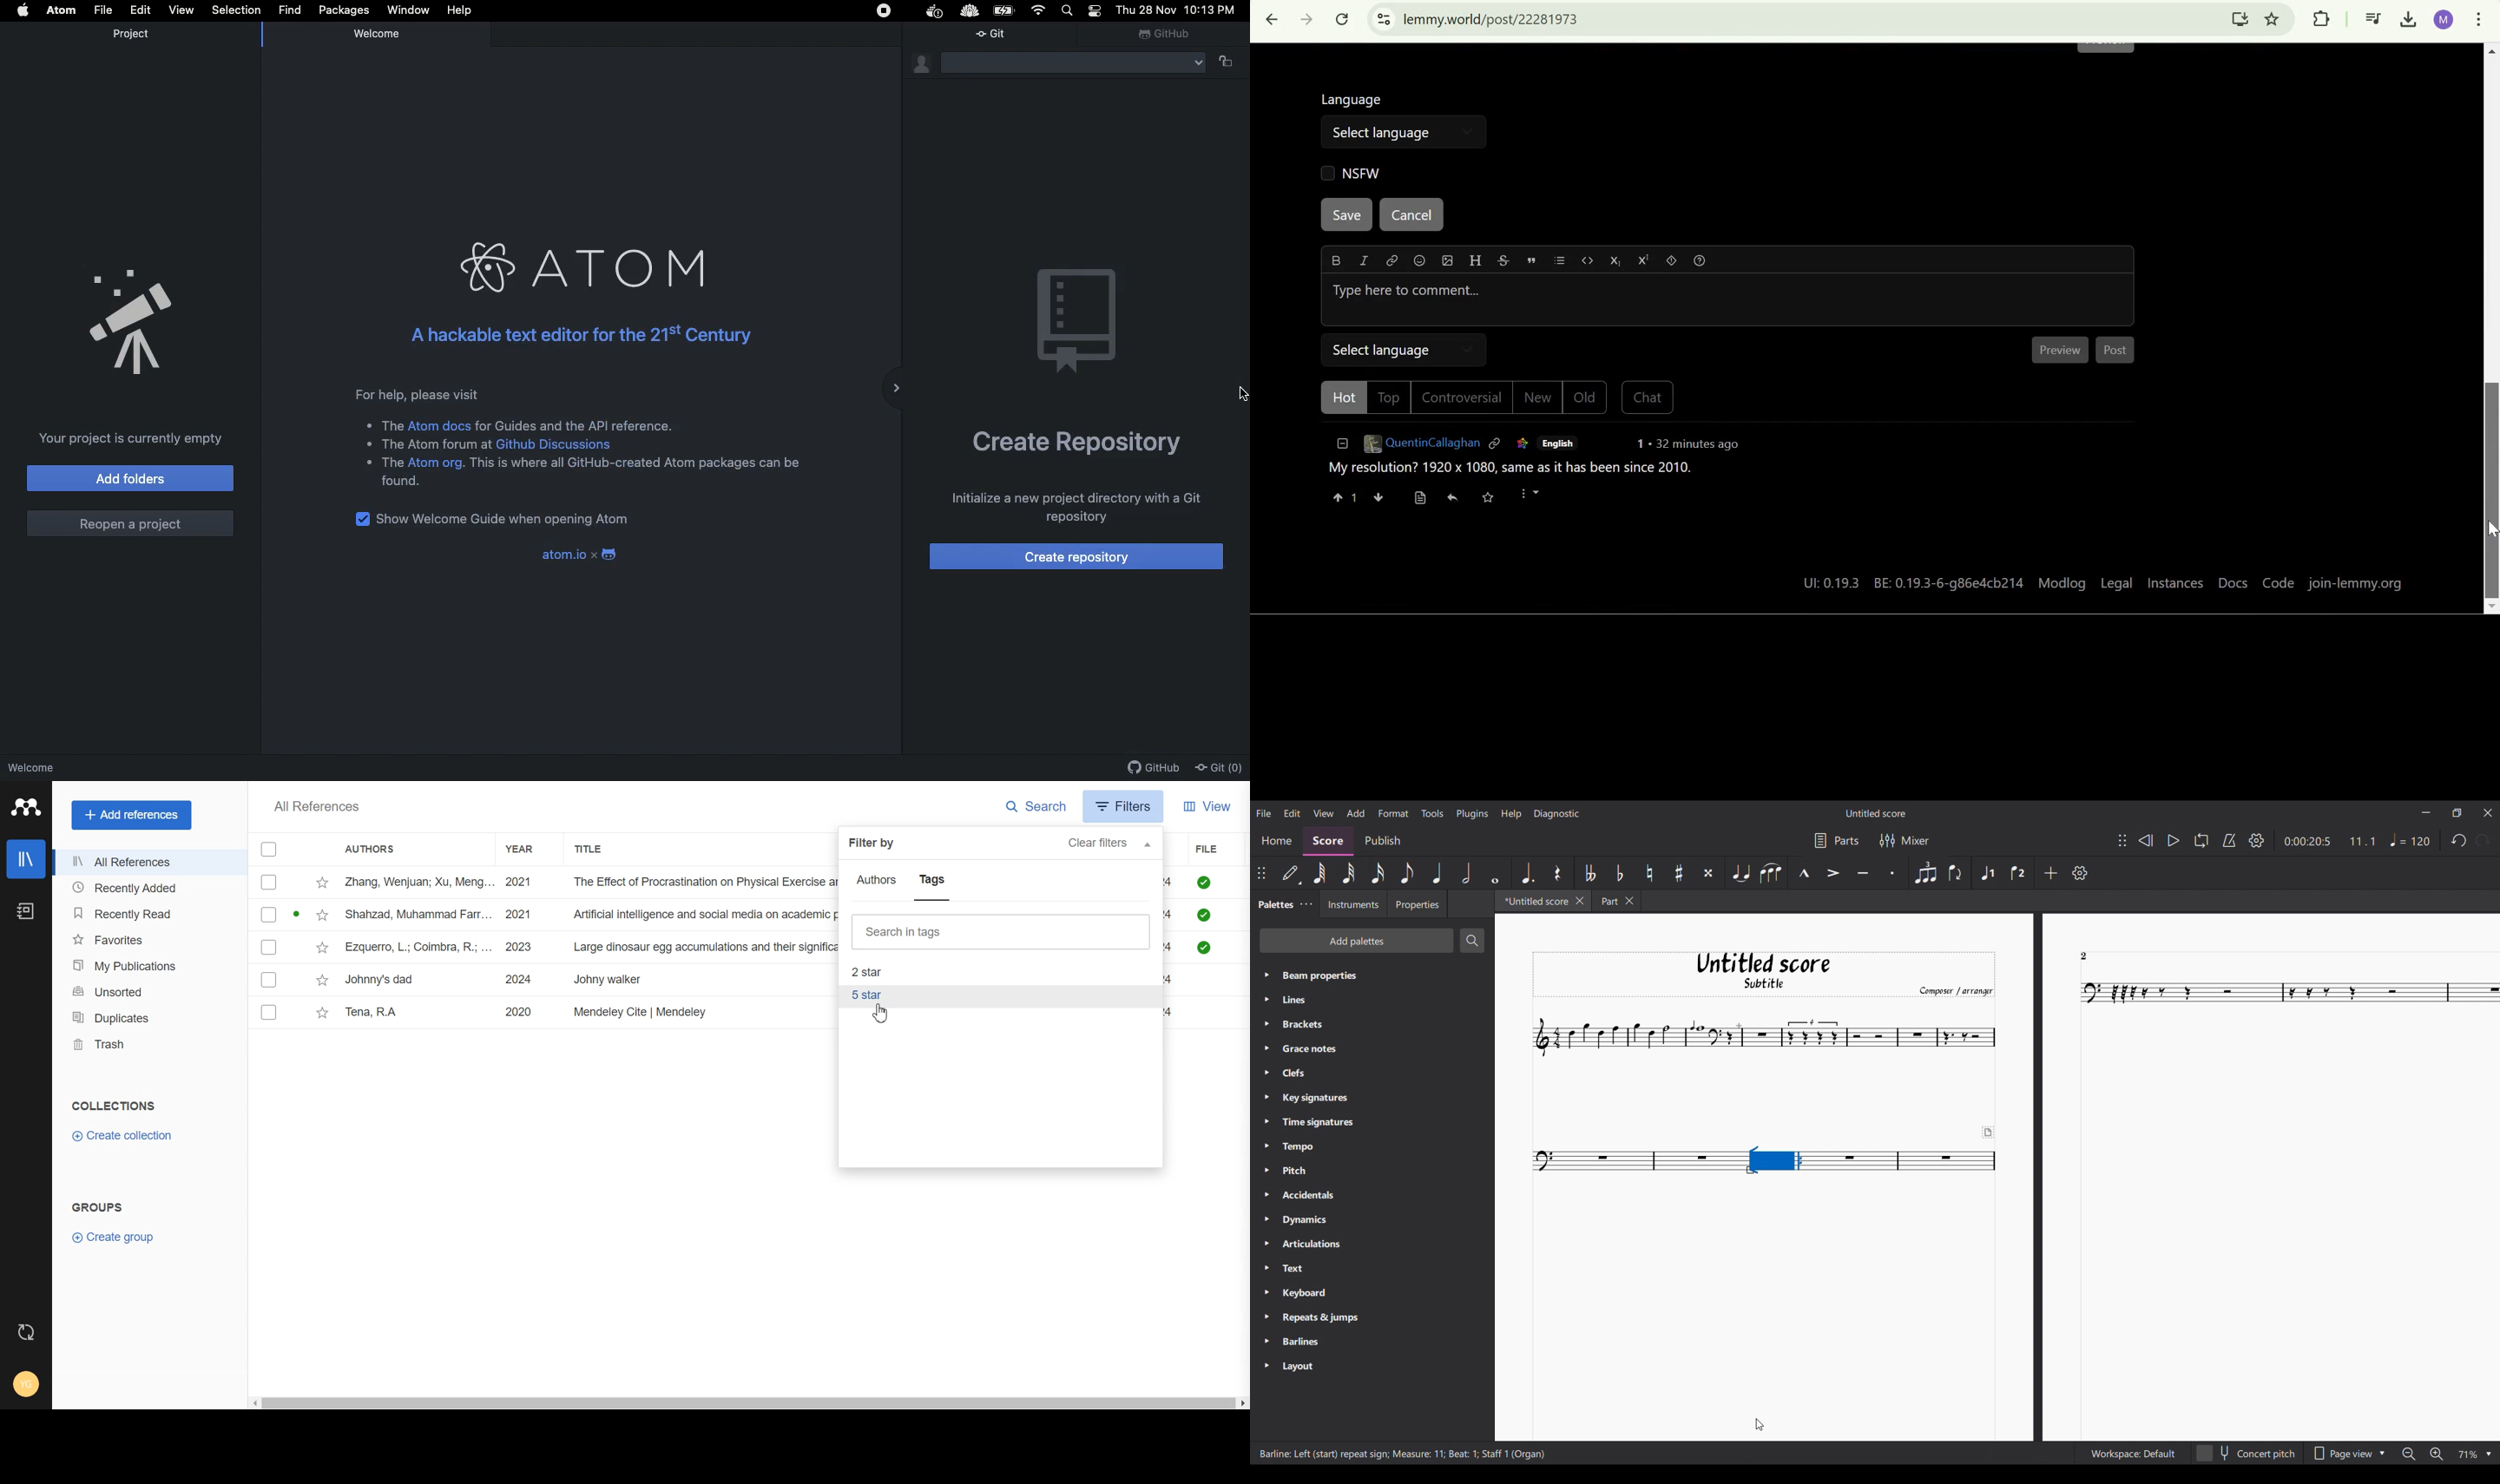 The image size is (2520, 1484). What do you see at coordinates (2482, 840) in the screenshot?
I see `Redo` at bounding box center [2482, 840].